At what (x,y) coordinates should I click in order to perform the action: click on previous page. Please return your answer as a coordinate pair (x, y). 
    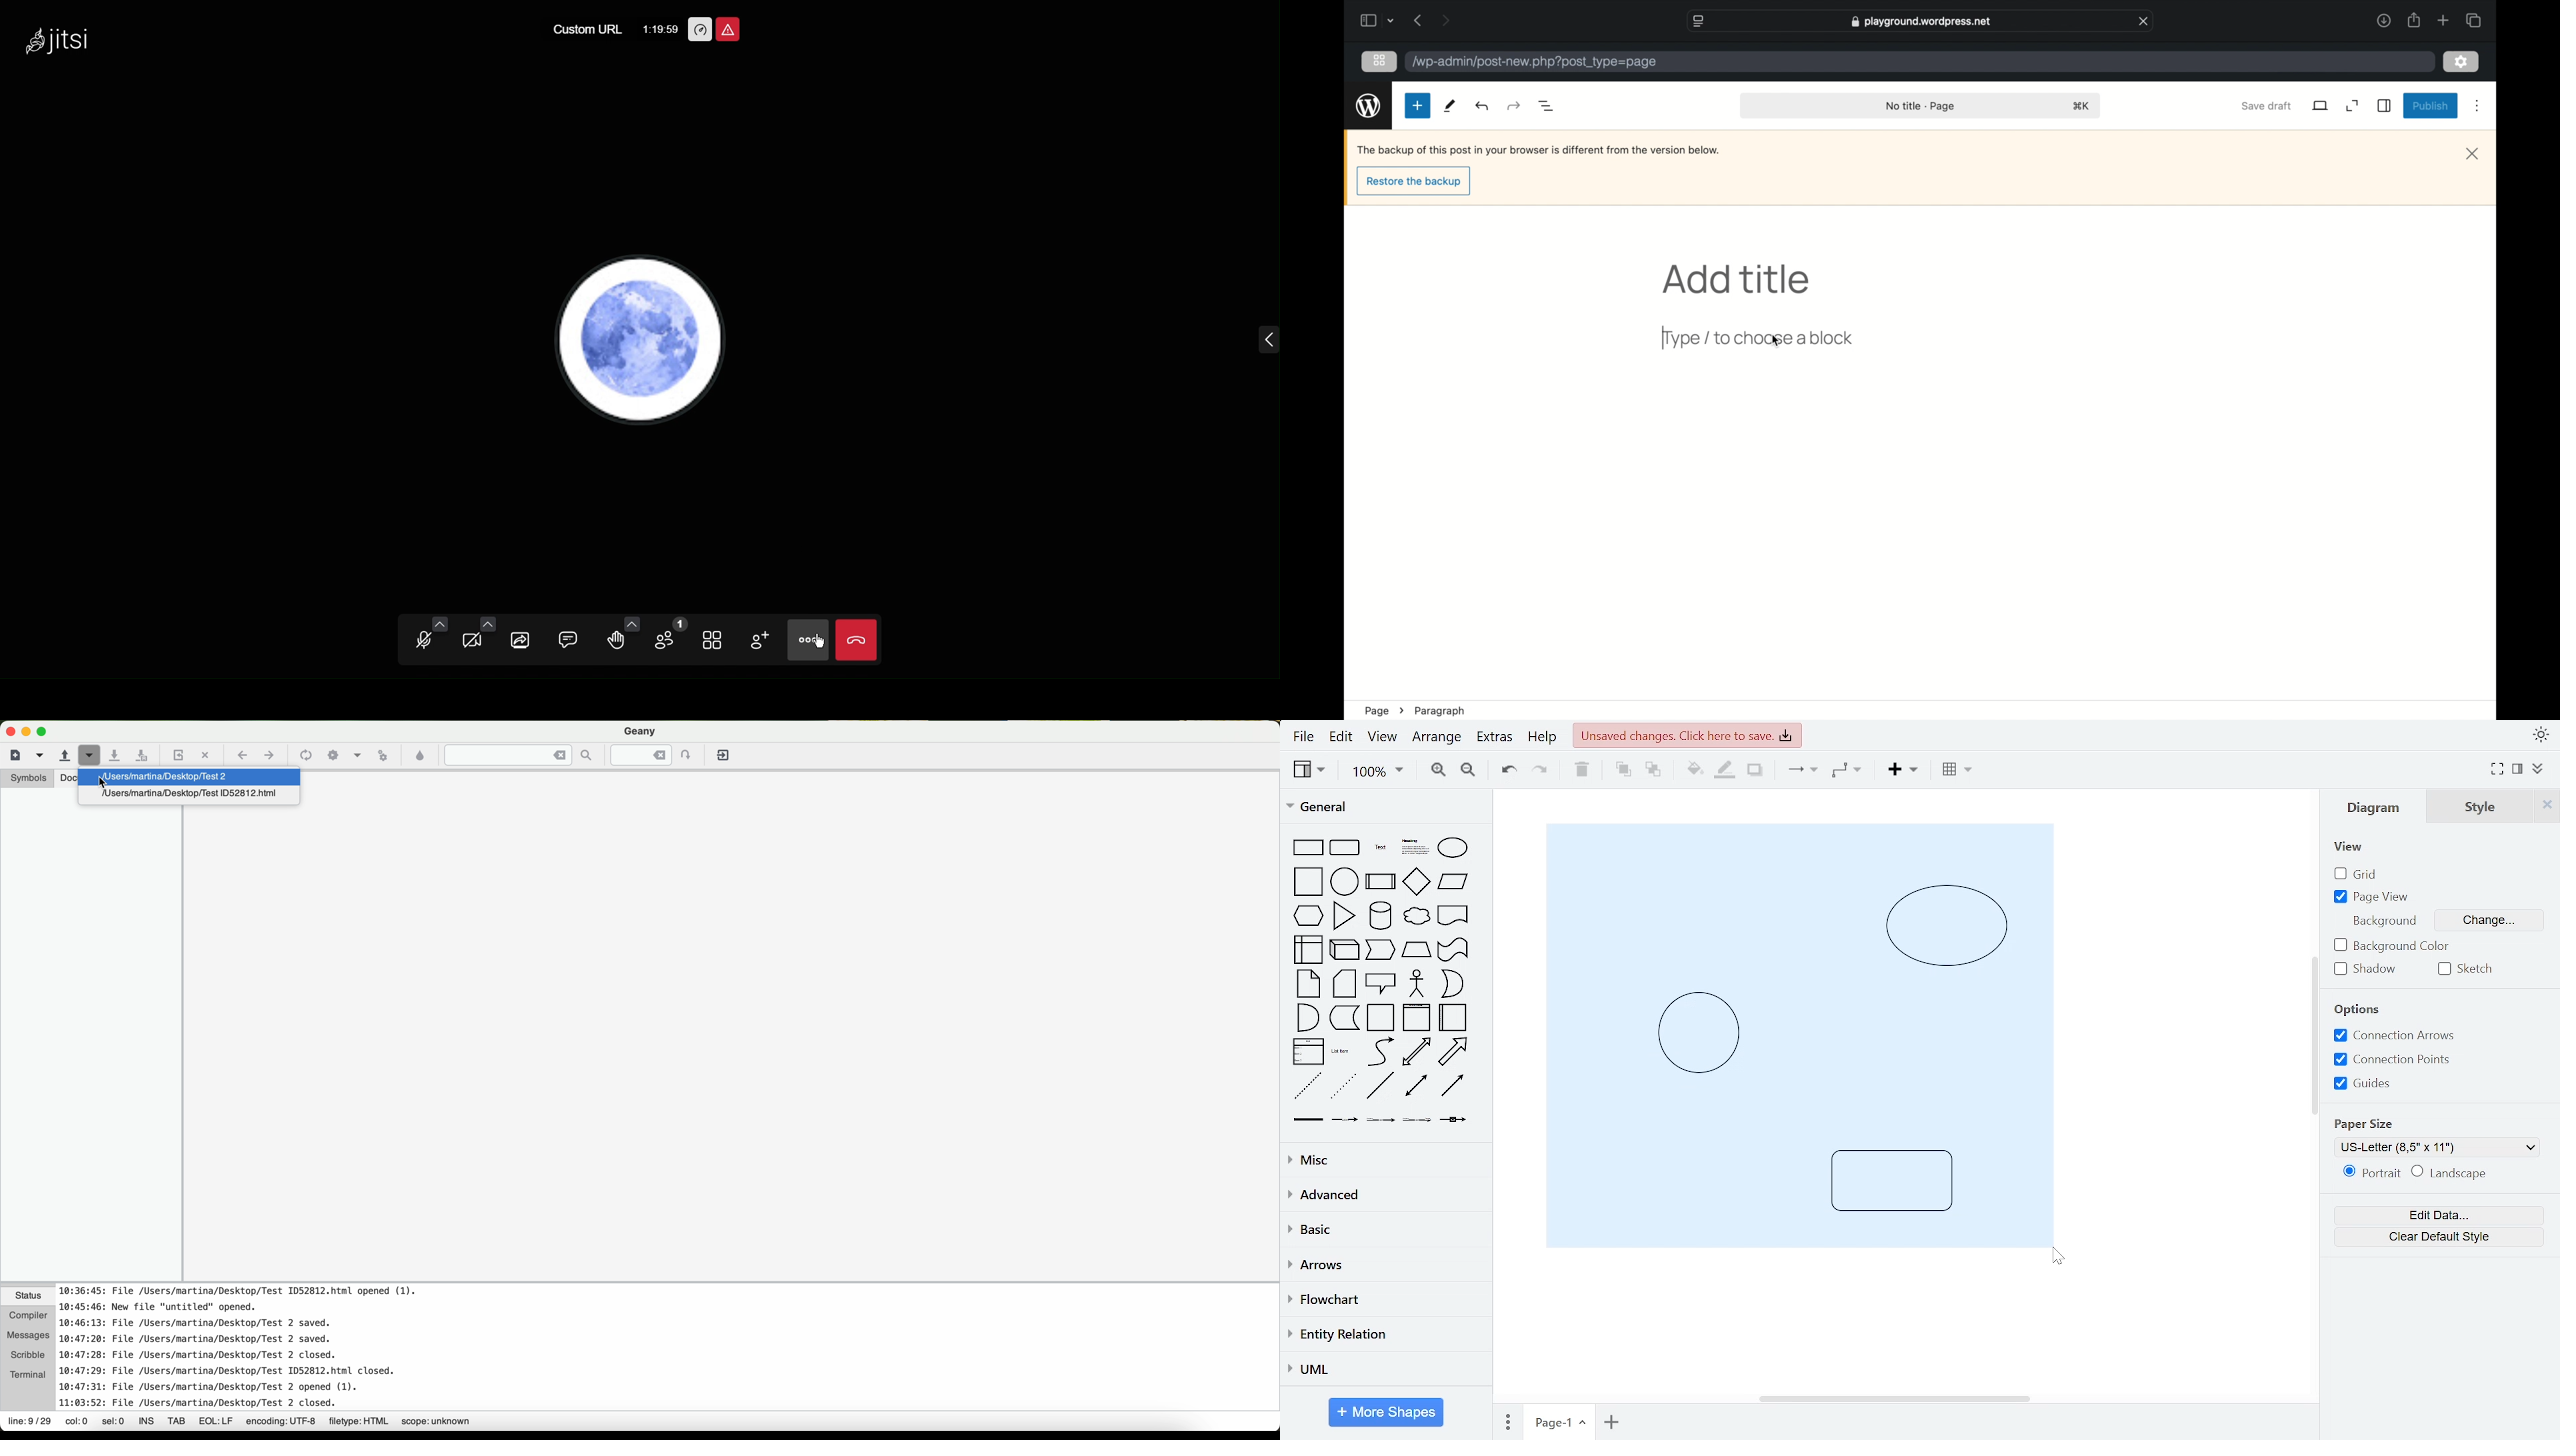
    Looking at the image, I should click on (1417, 20).